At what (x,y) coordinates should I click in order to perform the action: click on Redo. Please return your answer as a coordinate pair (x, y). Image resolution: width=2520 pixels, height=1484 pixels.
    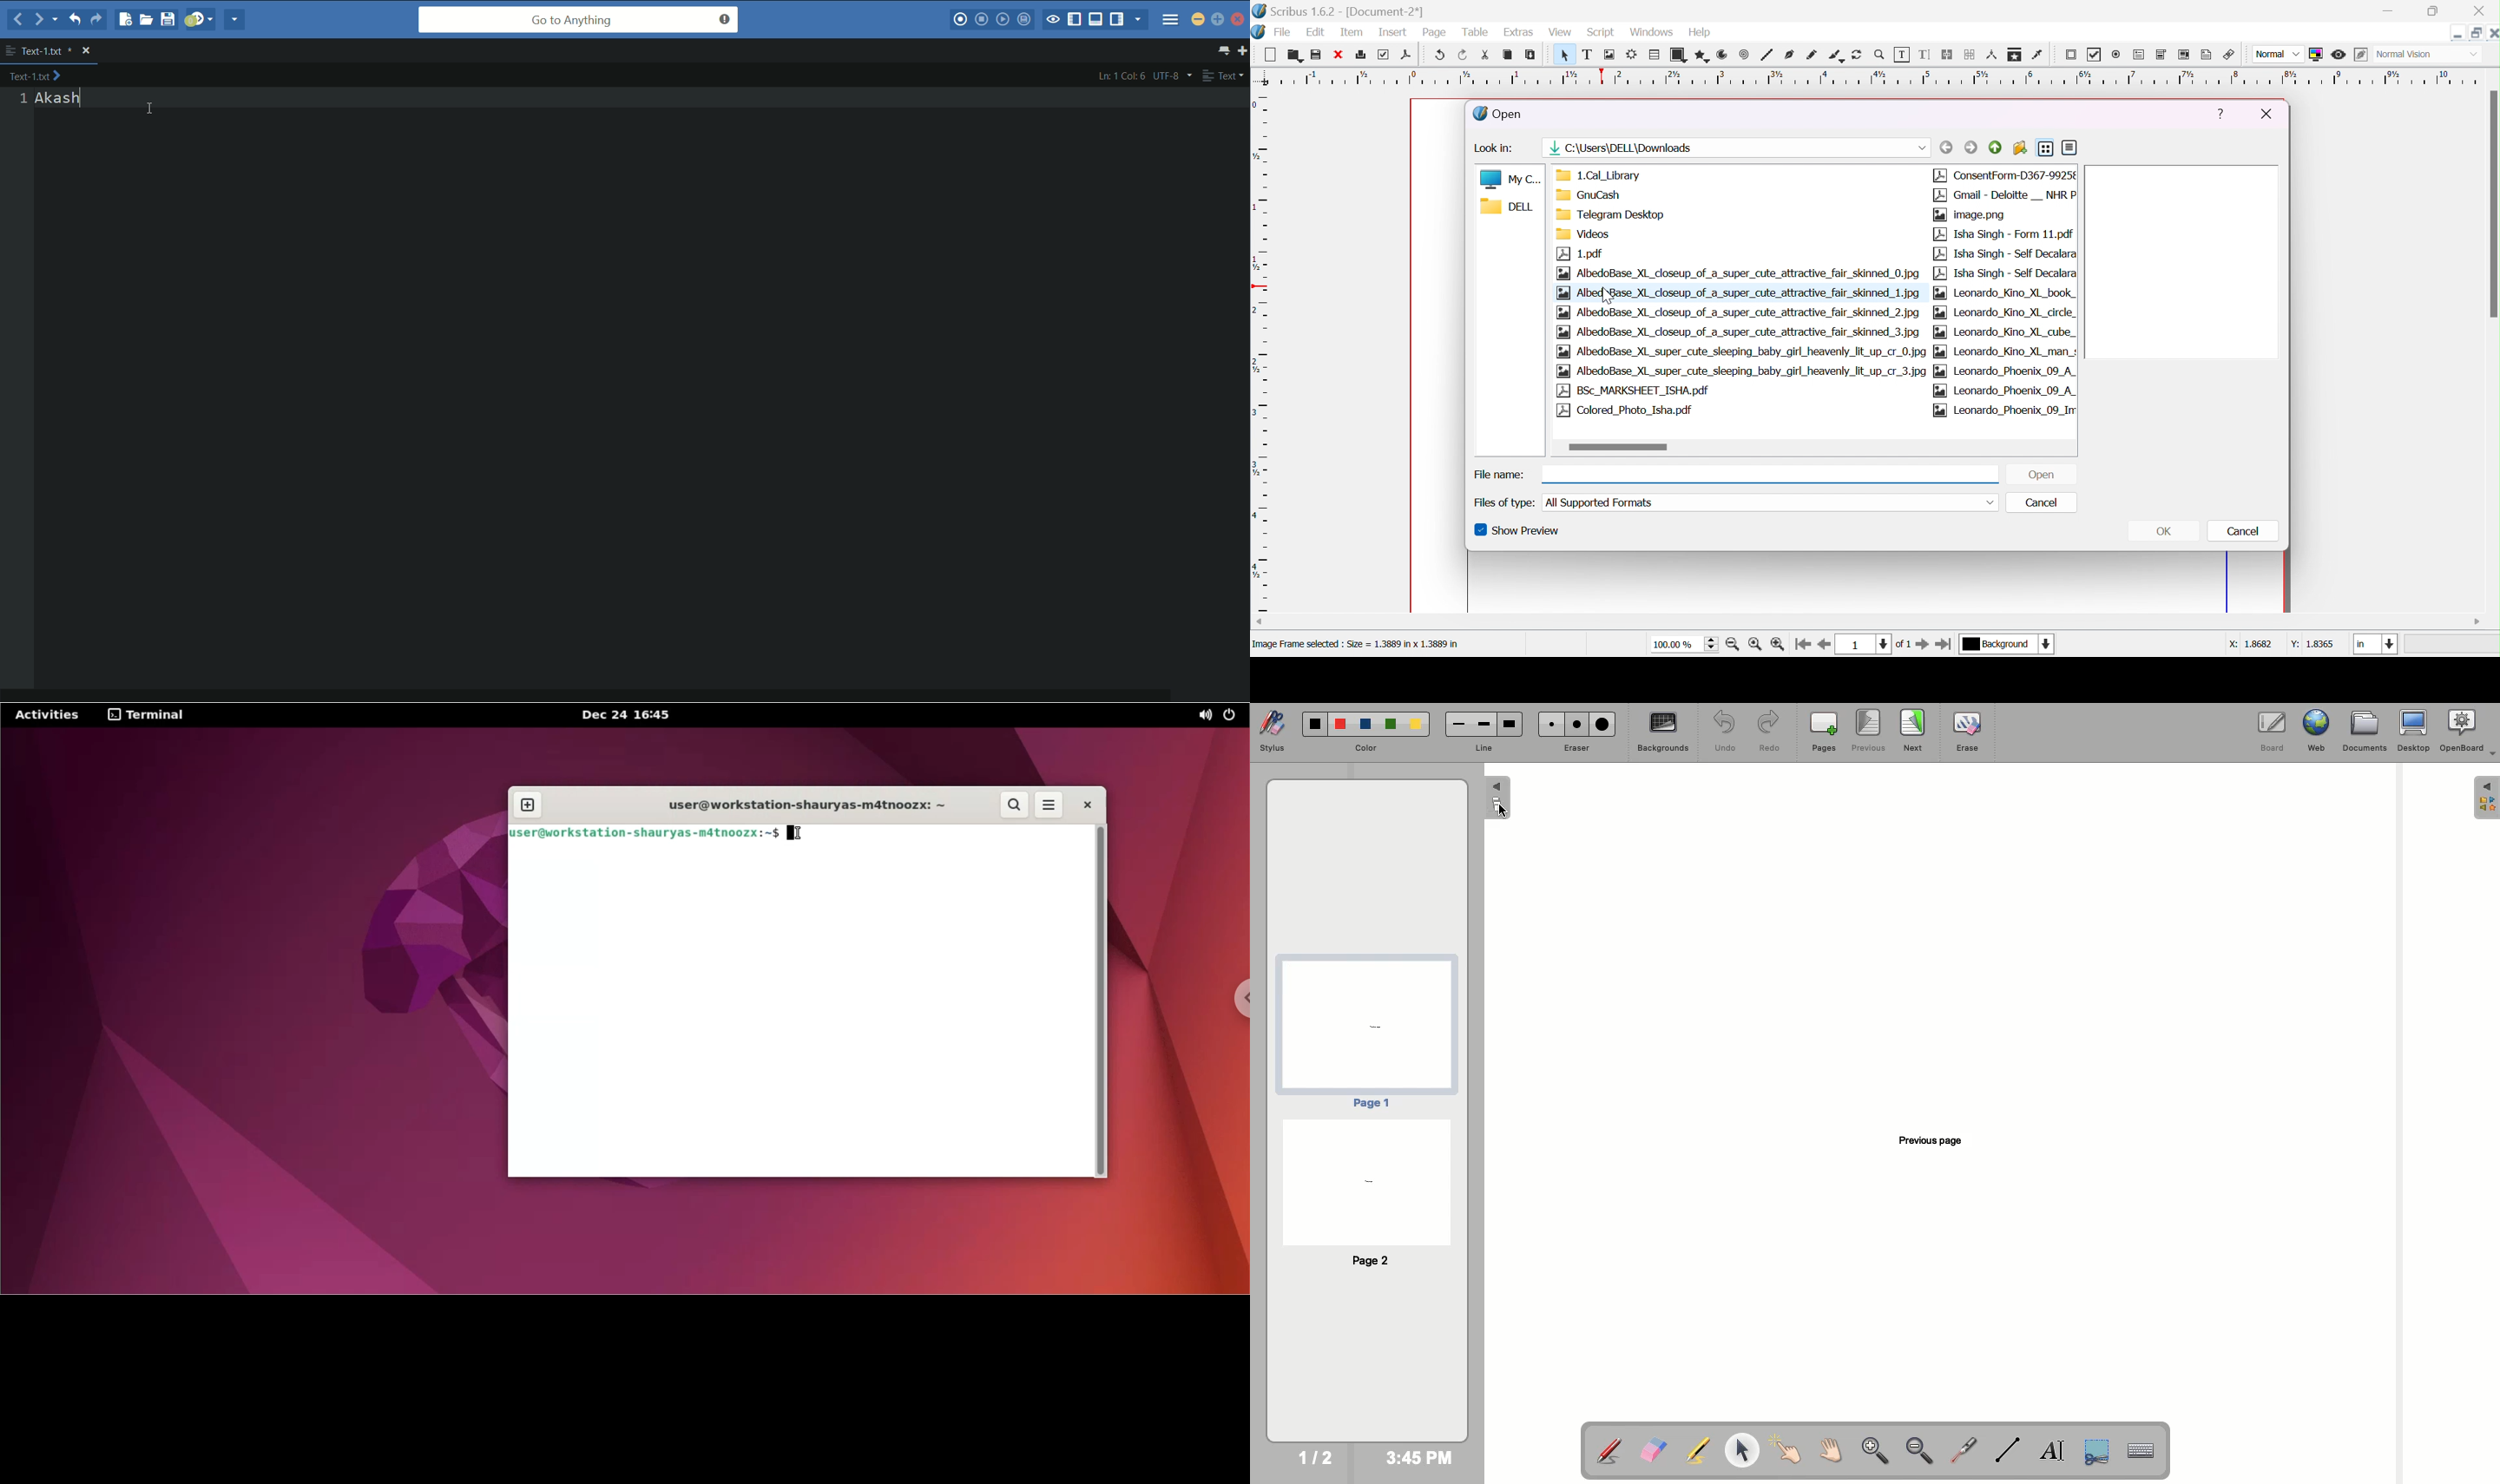
    Looking at the image, I should click on (1766, 732).